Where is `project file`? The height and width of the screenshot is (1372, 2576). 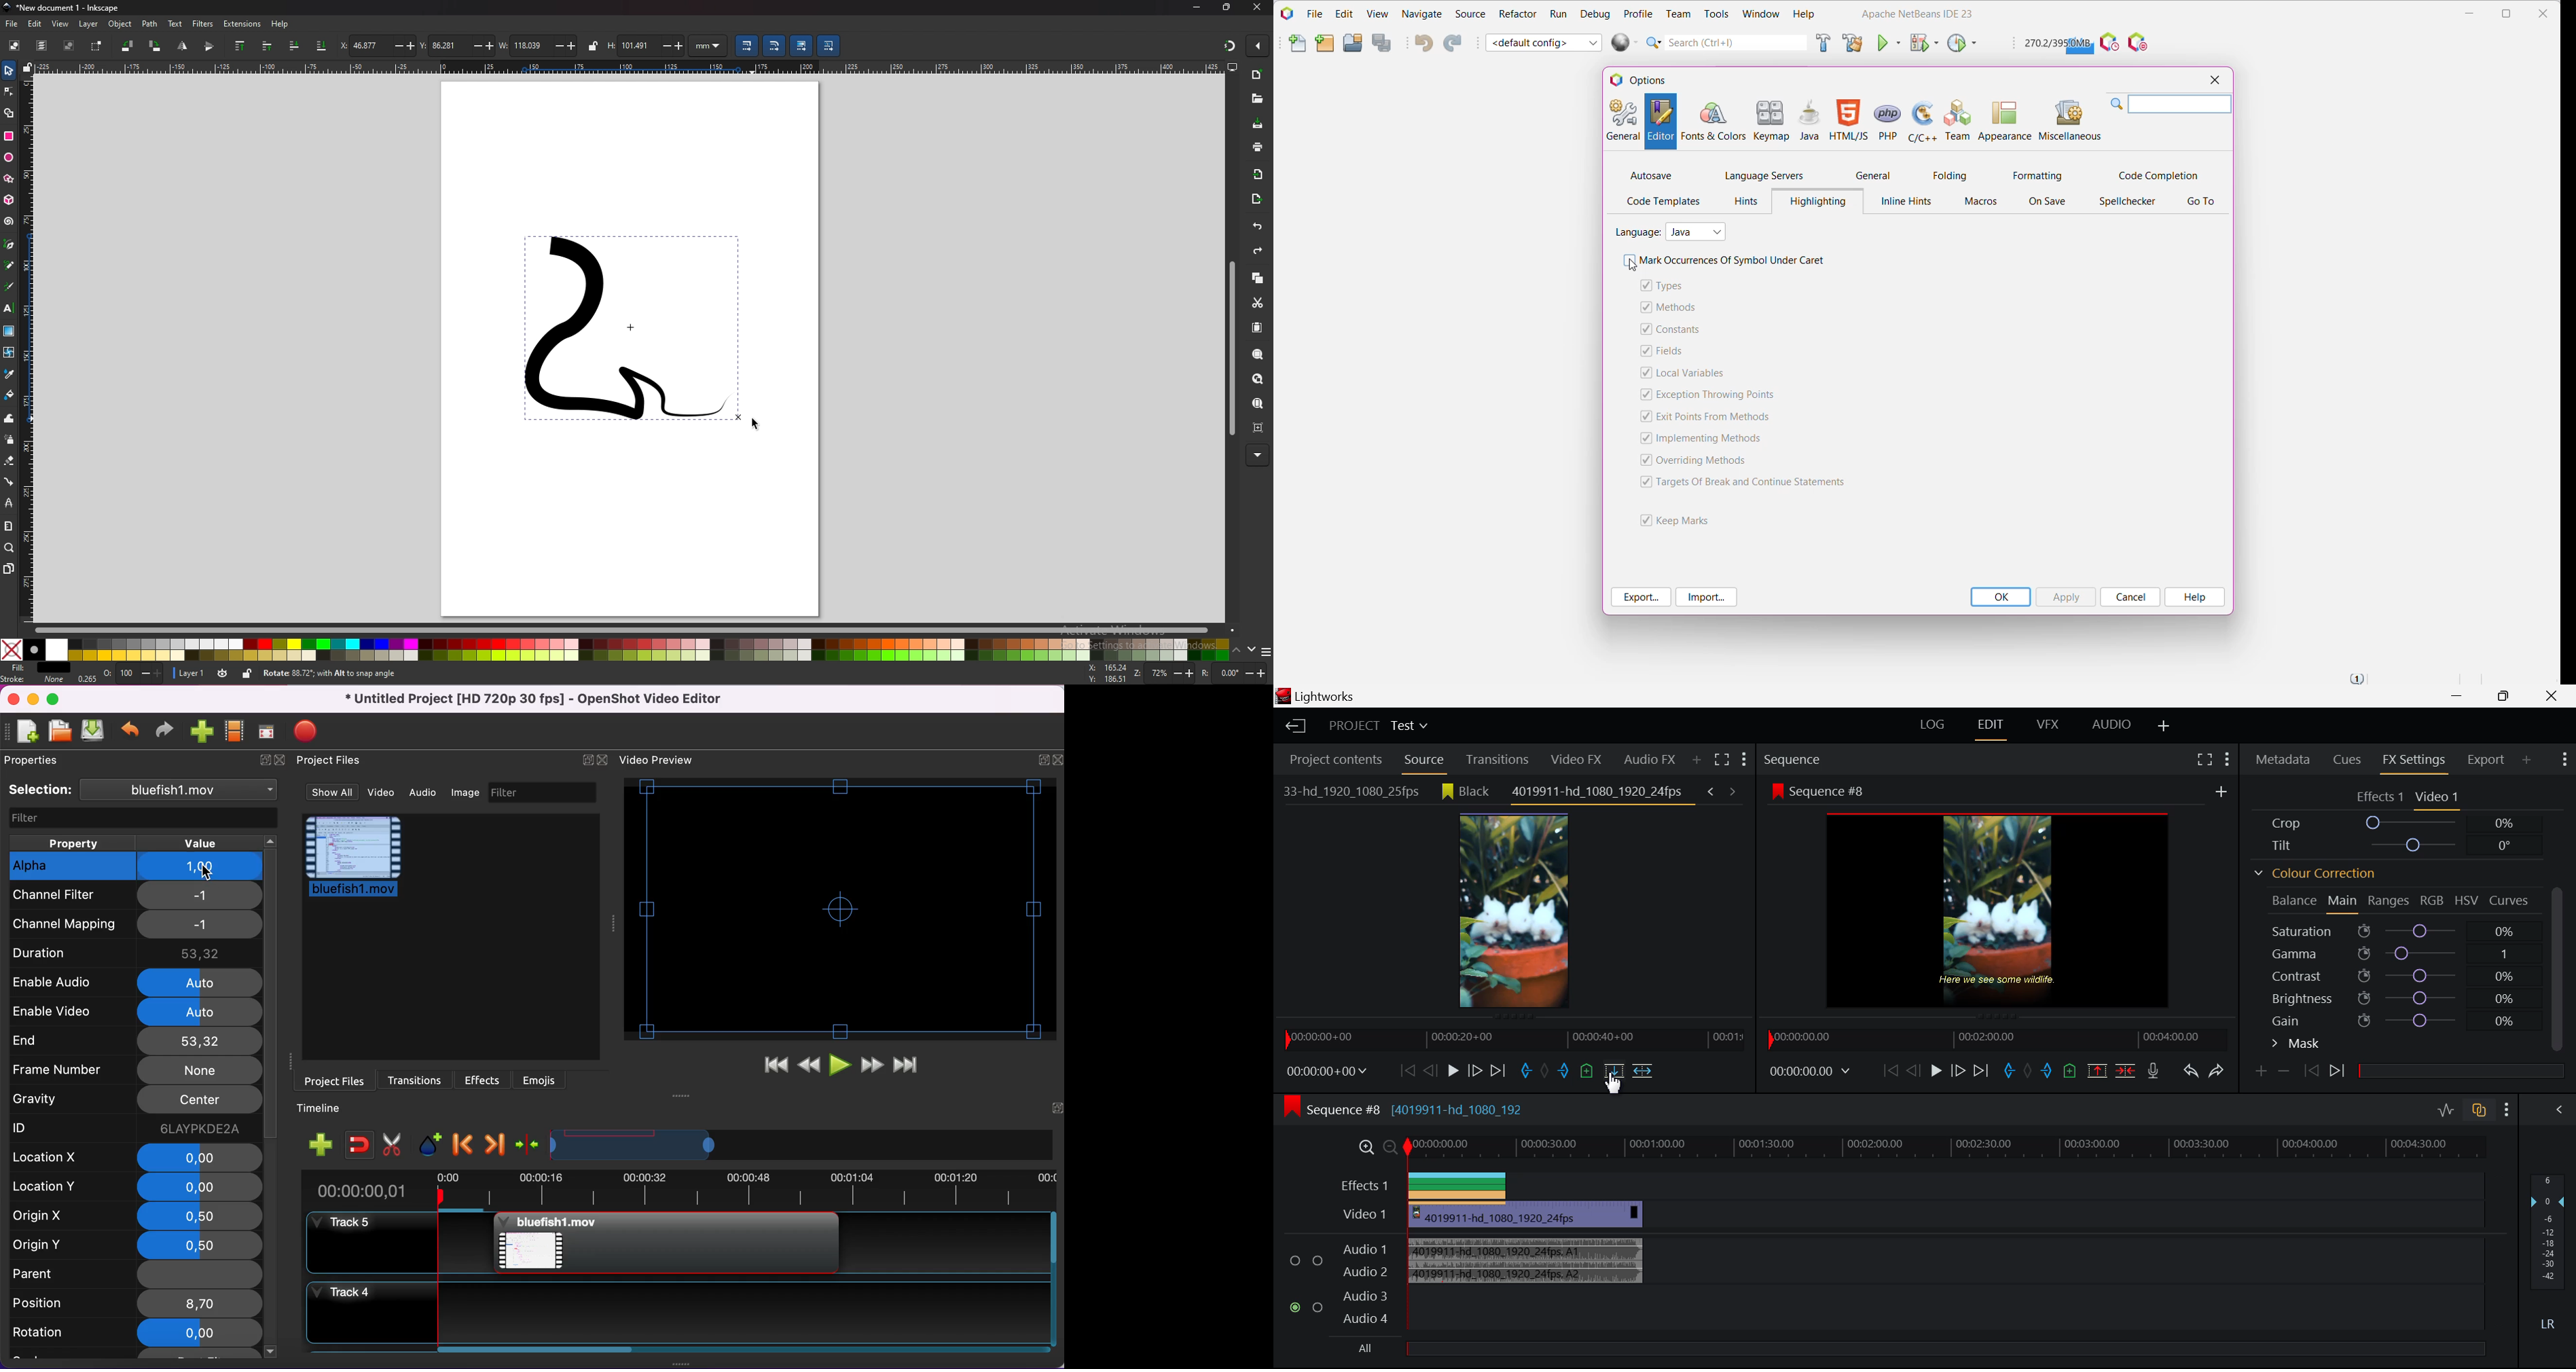 project file is located at coordinates (355, 857).